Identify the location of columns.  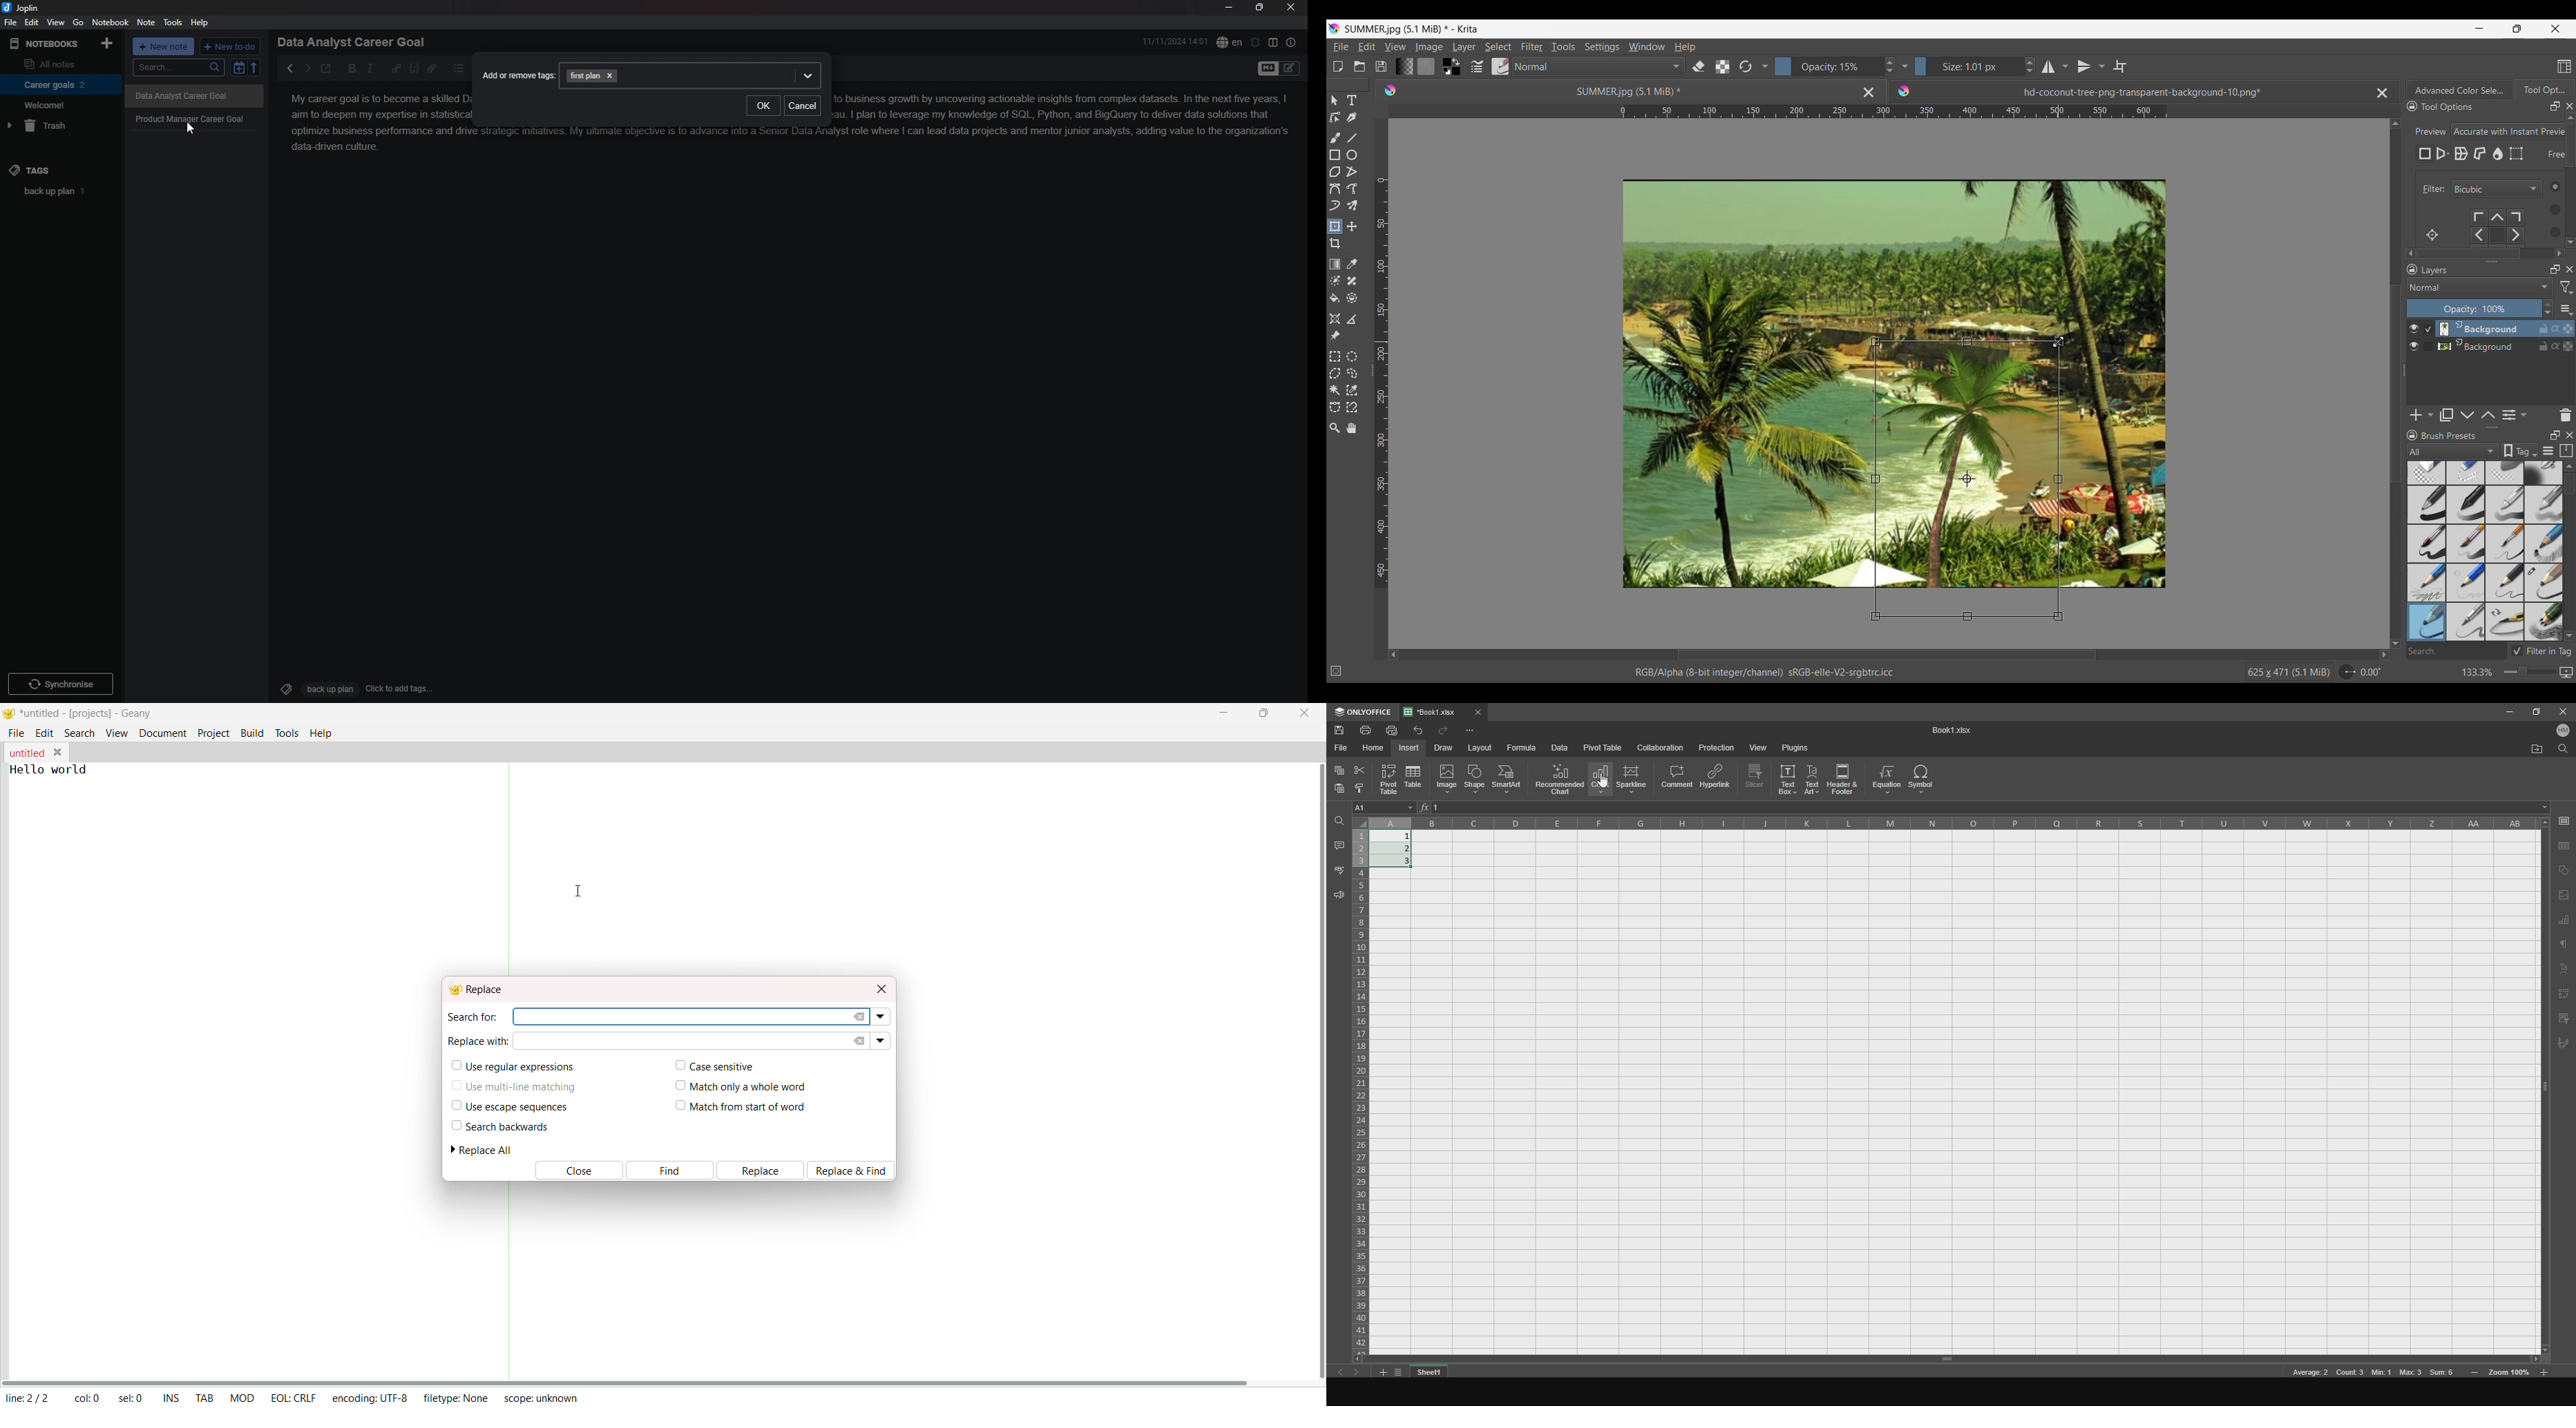
(1956, 823).